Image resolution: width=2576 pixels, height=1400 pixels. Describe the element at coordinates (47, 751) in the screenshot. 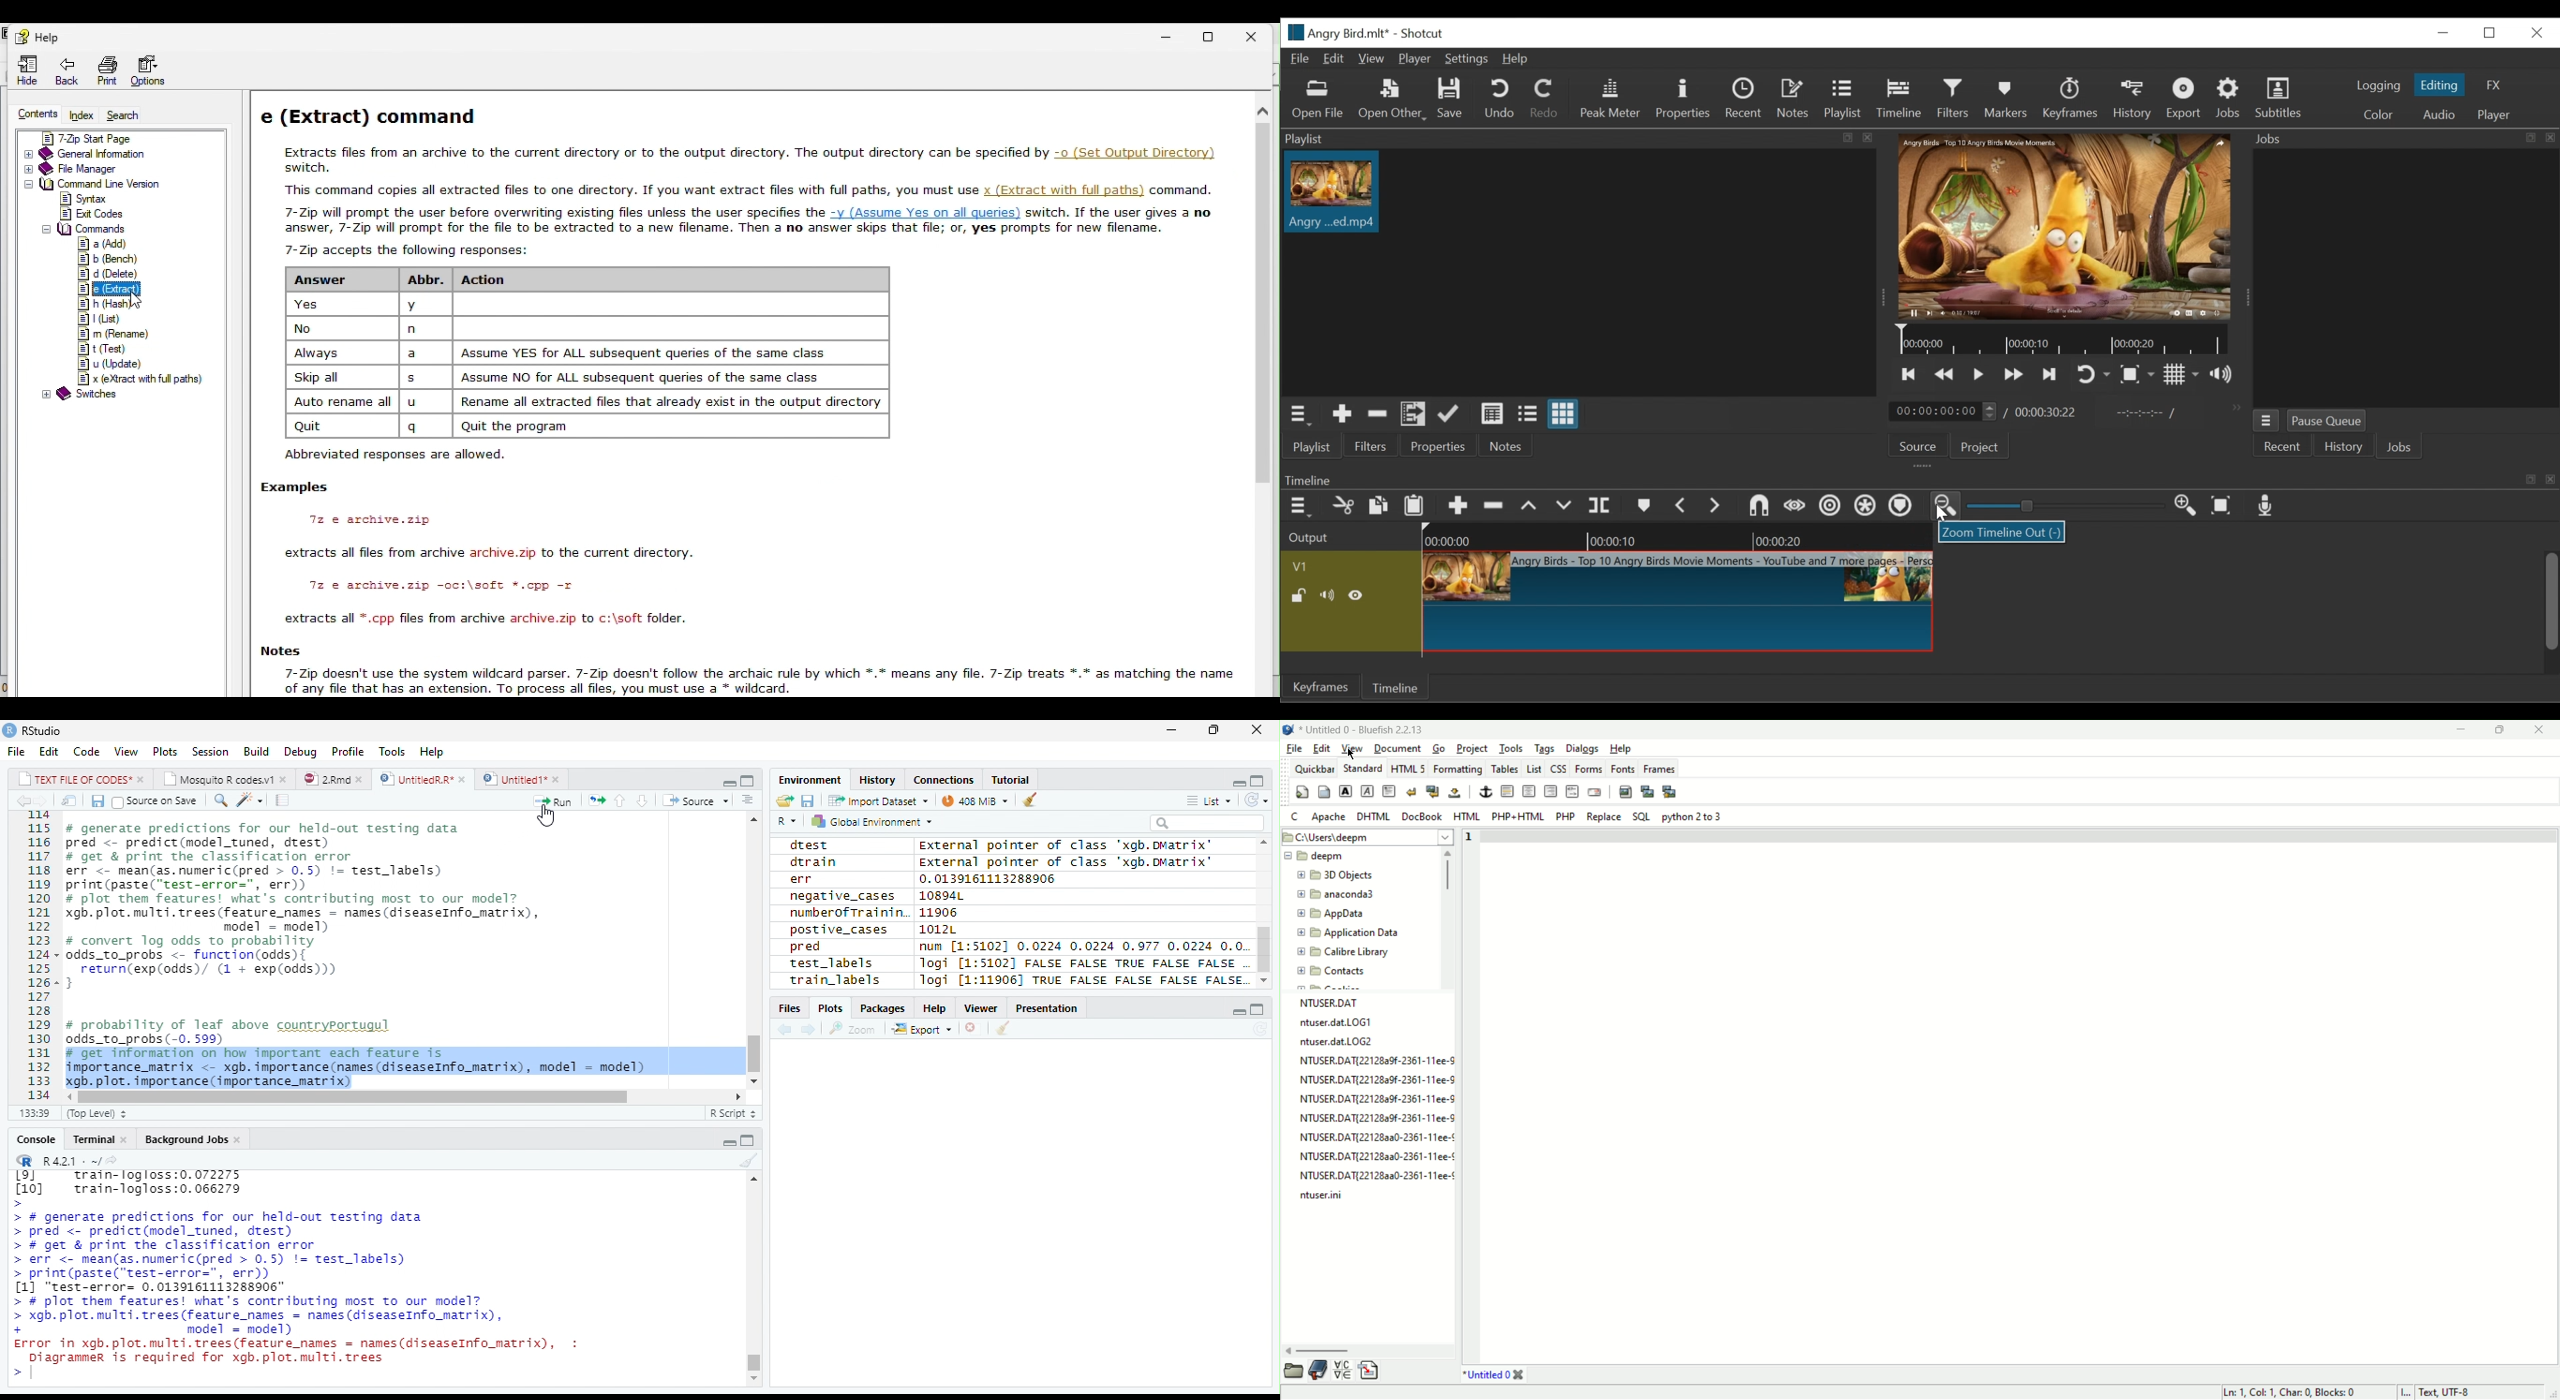

I see `Edit` at that location.